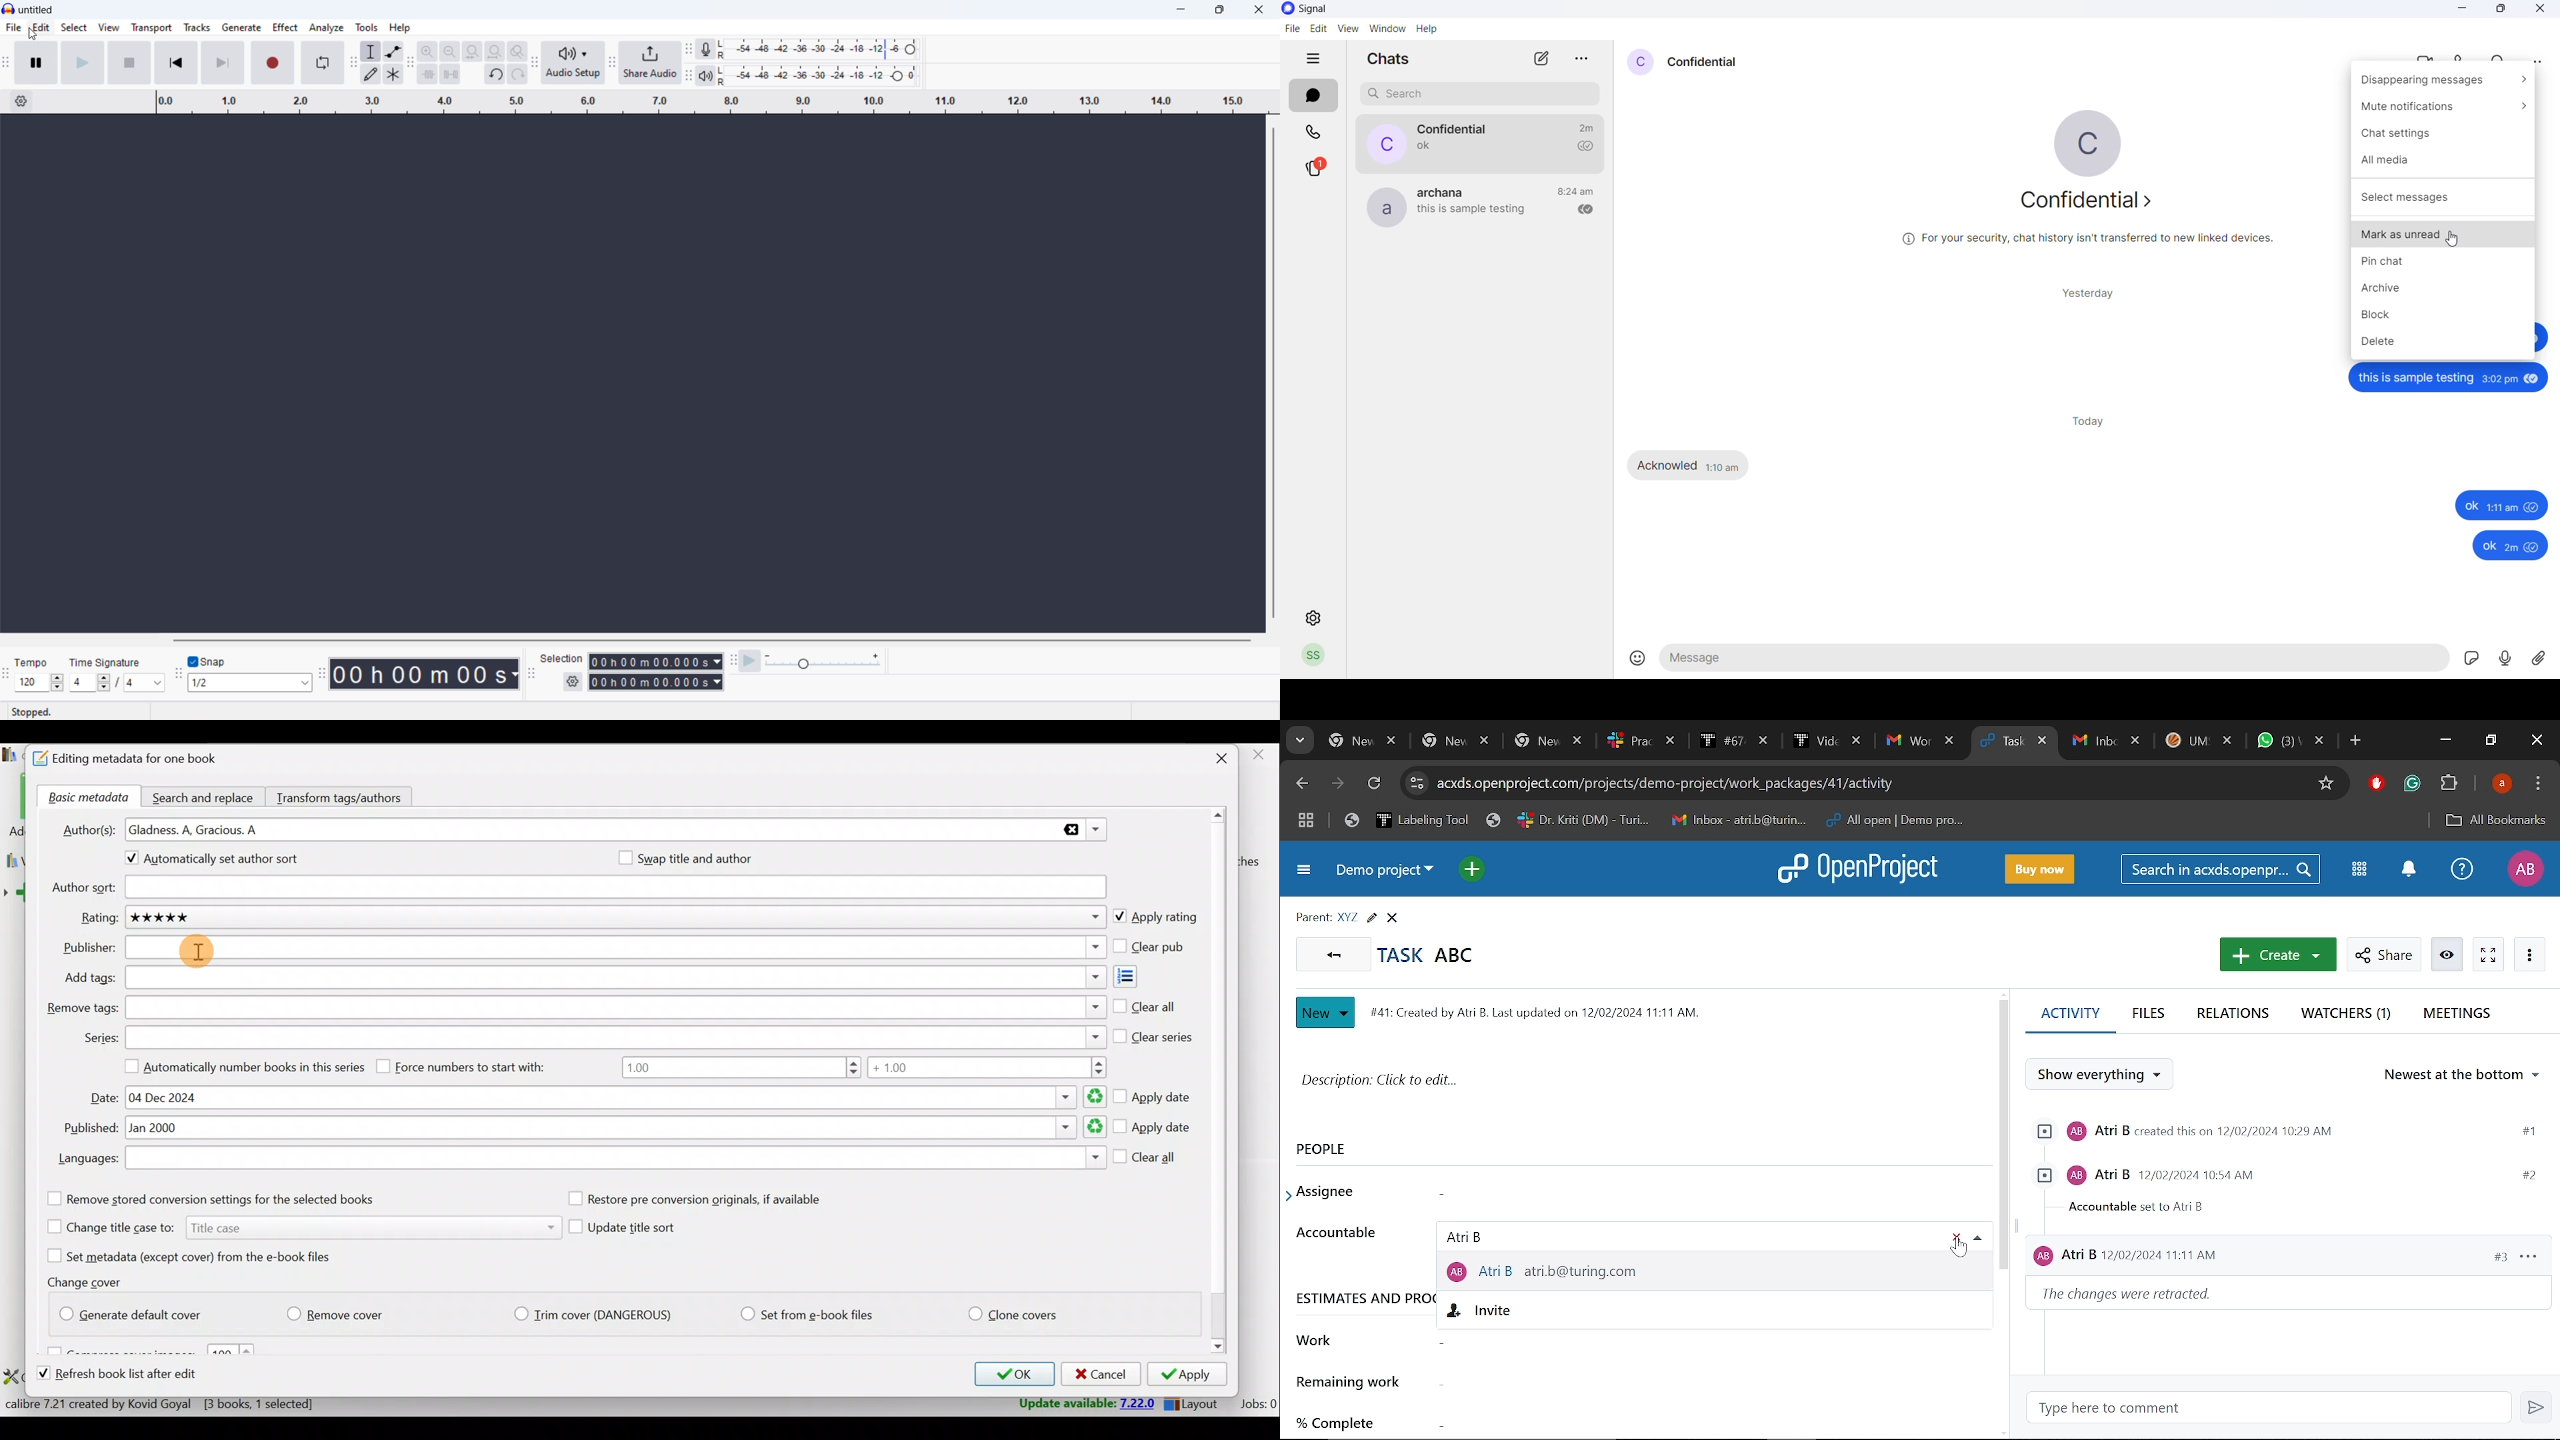 The image size is (2576, 1456). Describe the element at coordinates (87, 1160) in the screenshot. I see `Languages:` at that location.